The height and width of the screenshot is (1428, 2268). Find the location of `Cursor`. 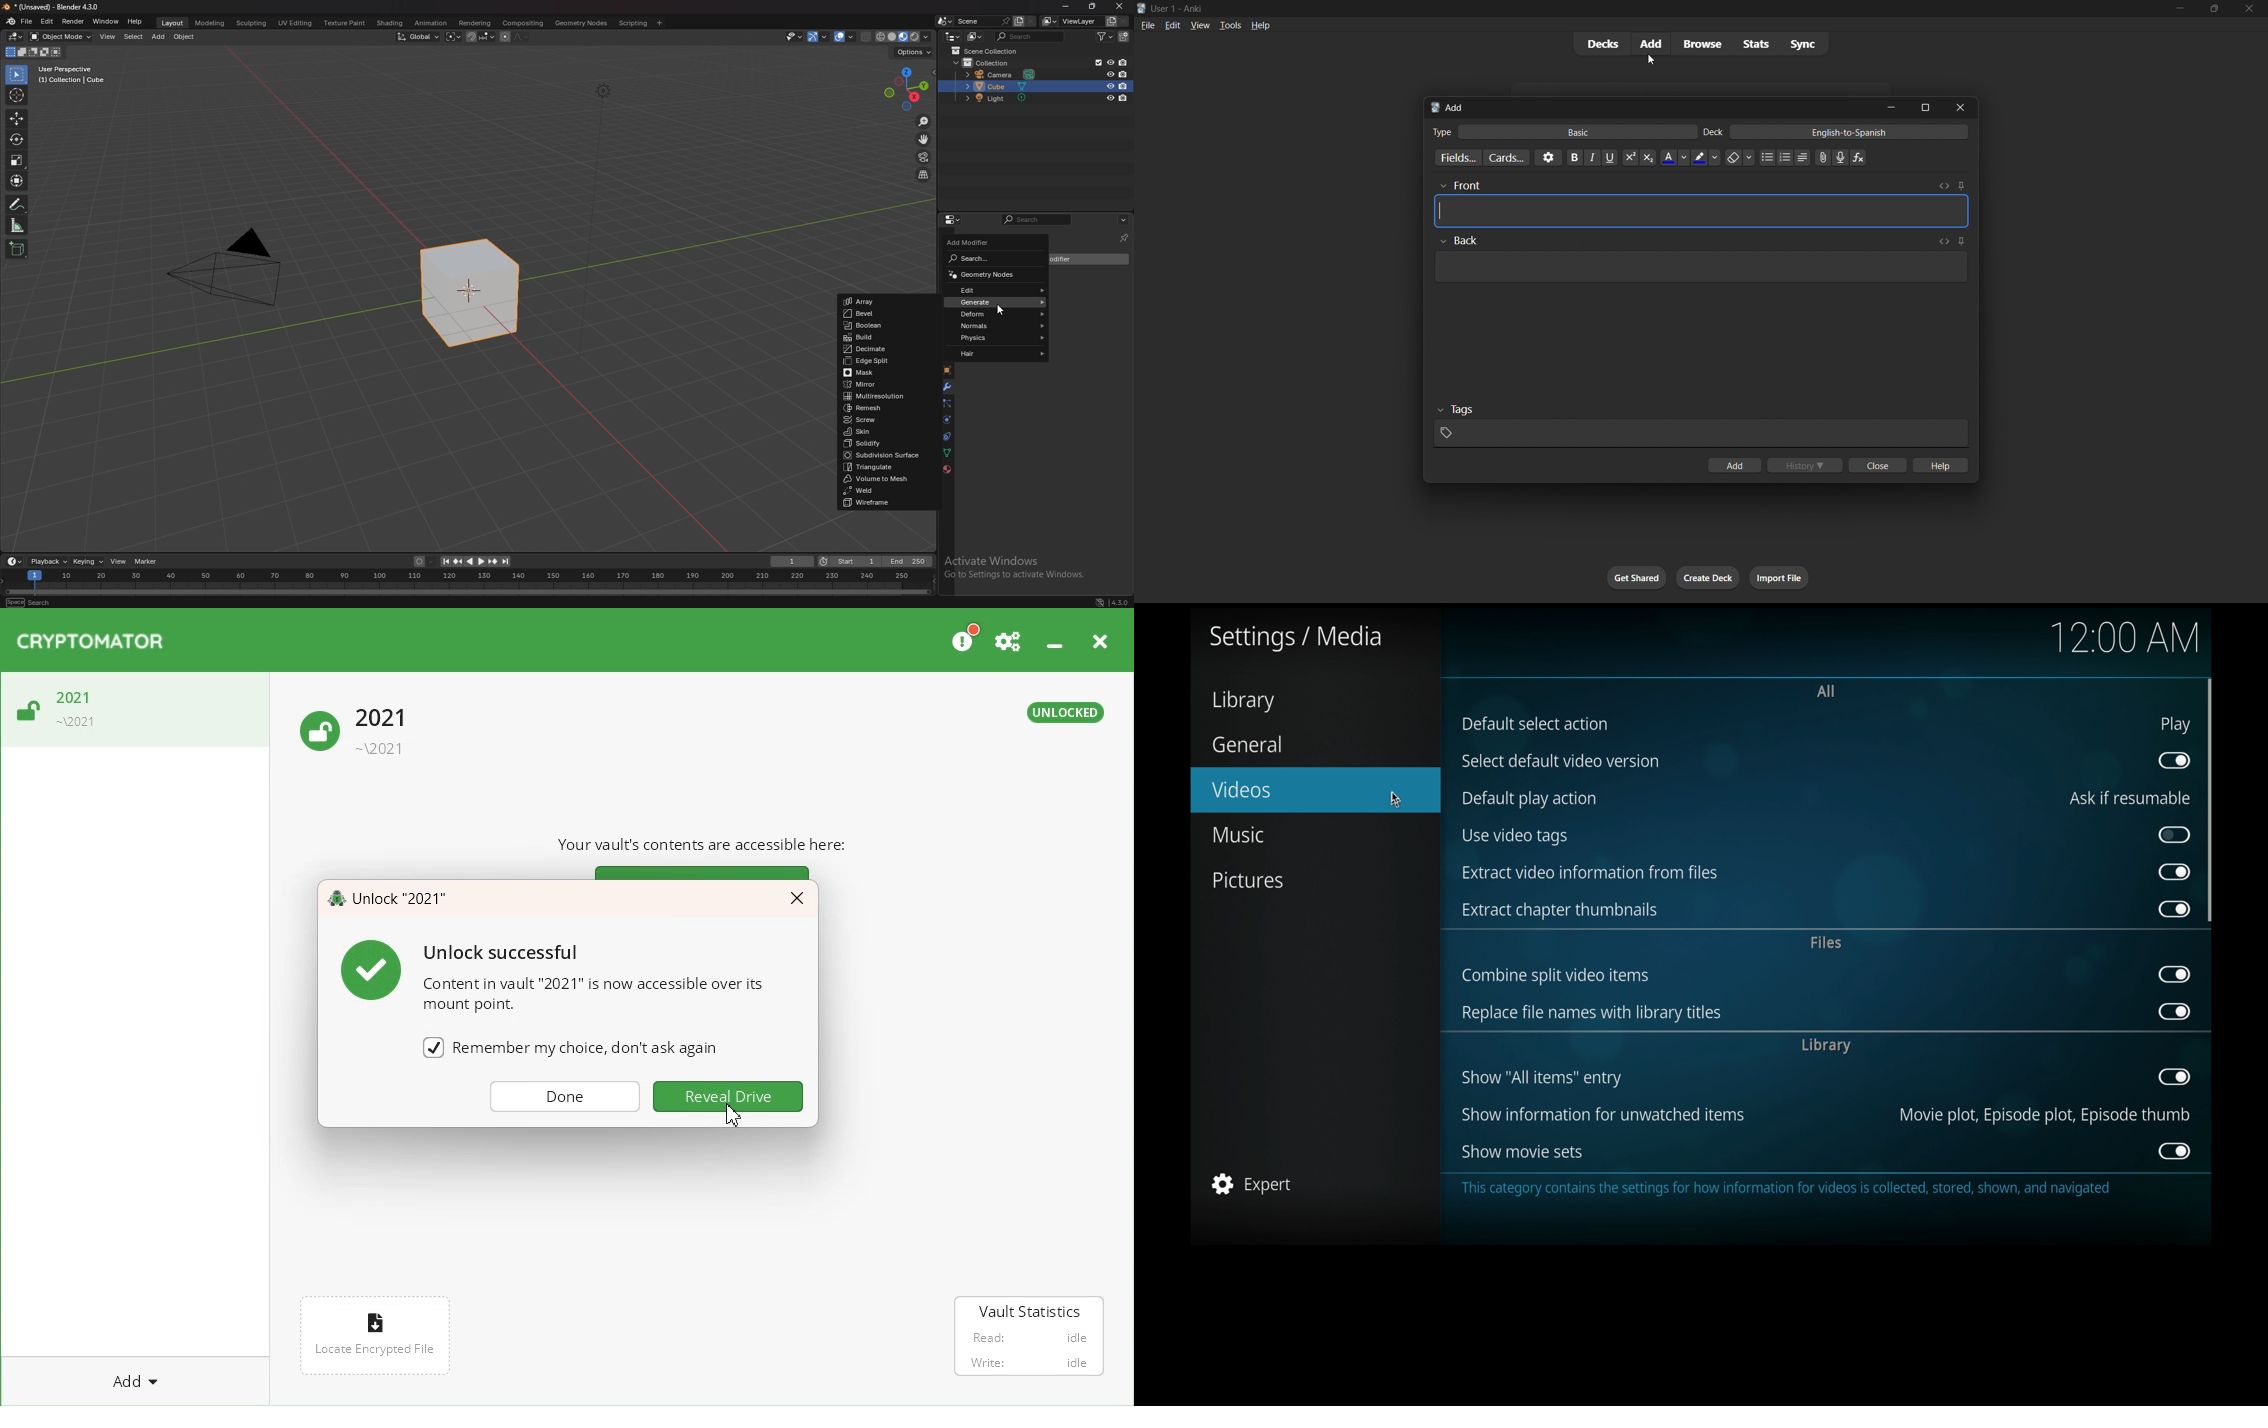

Cursor is located at coordinates (733, 1114).